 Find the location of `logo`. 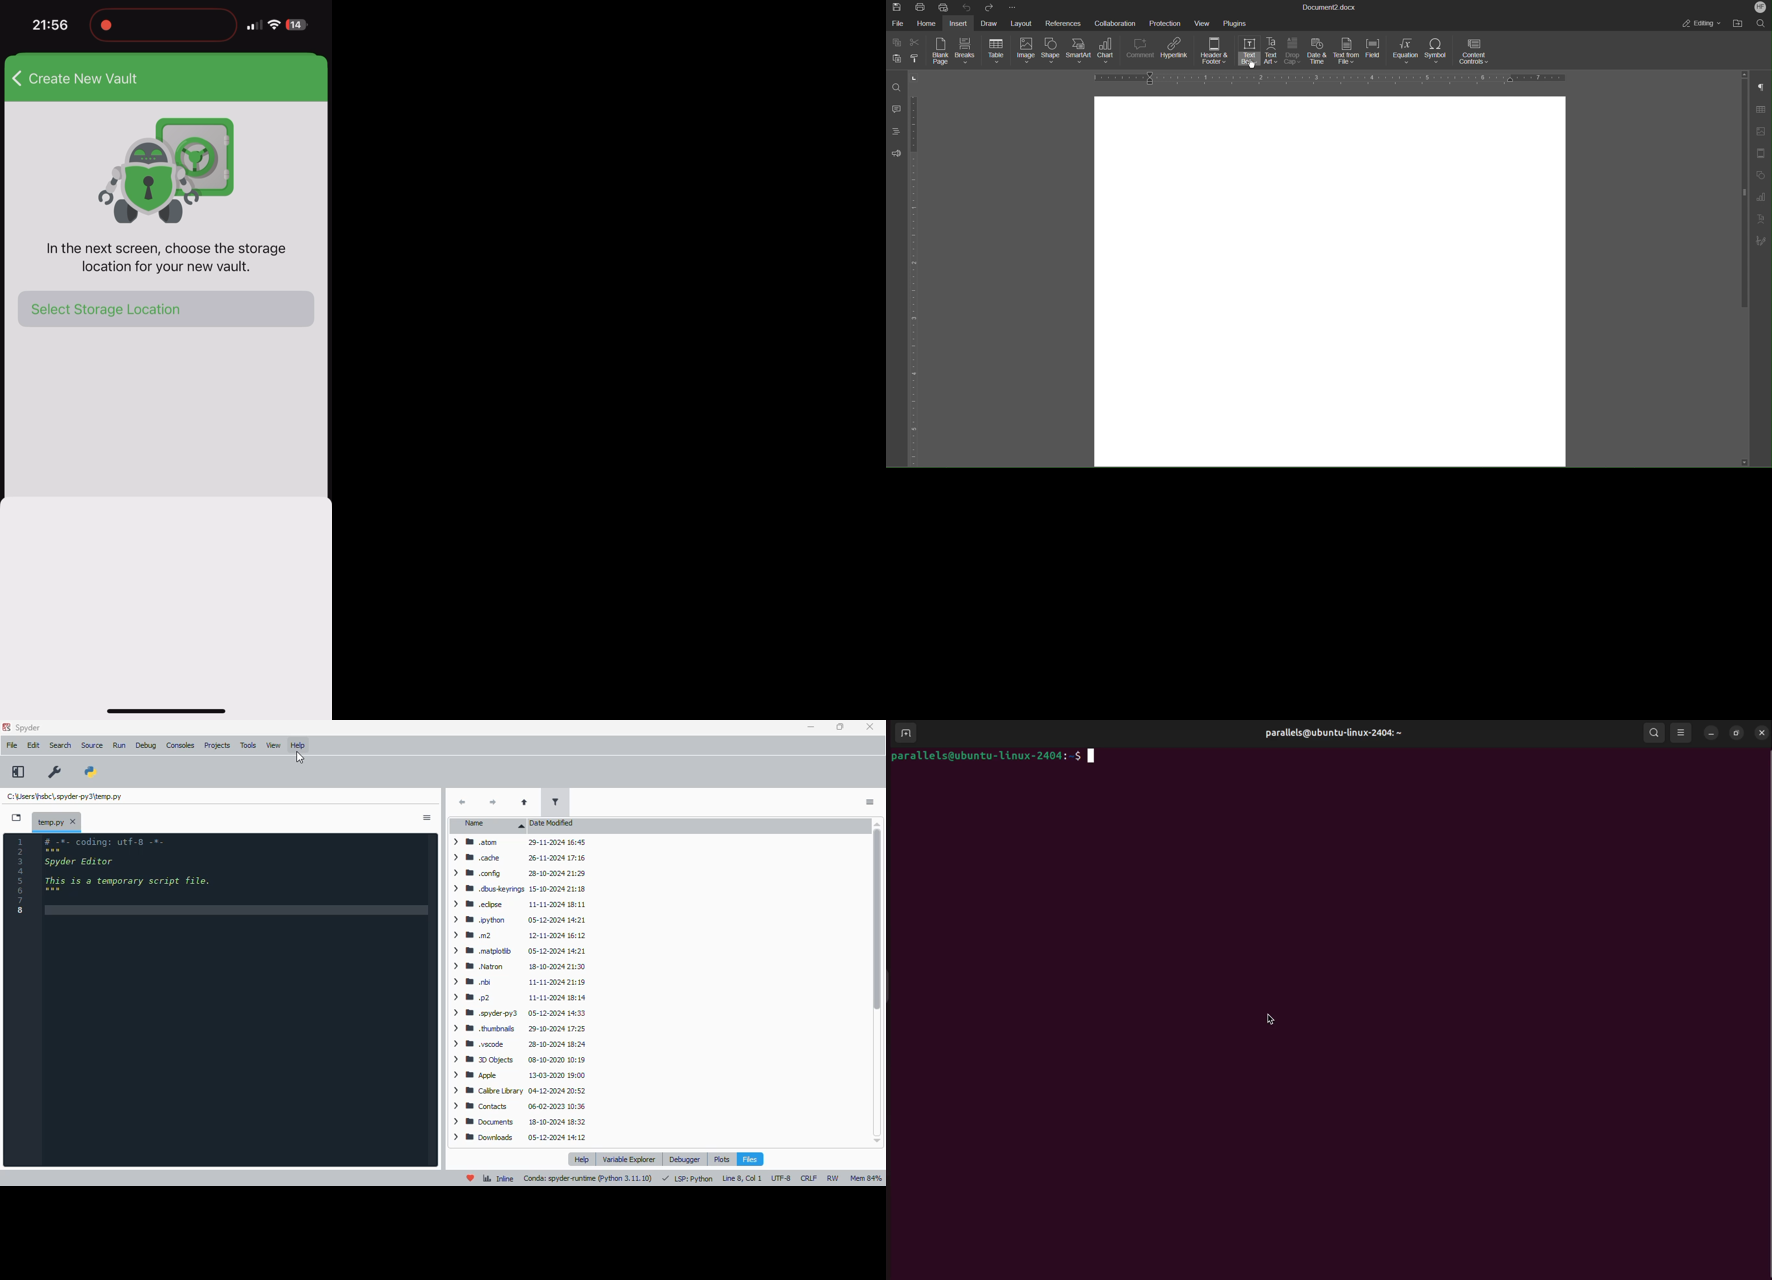

logo is located at coordinates (6, 727).